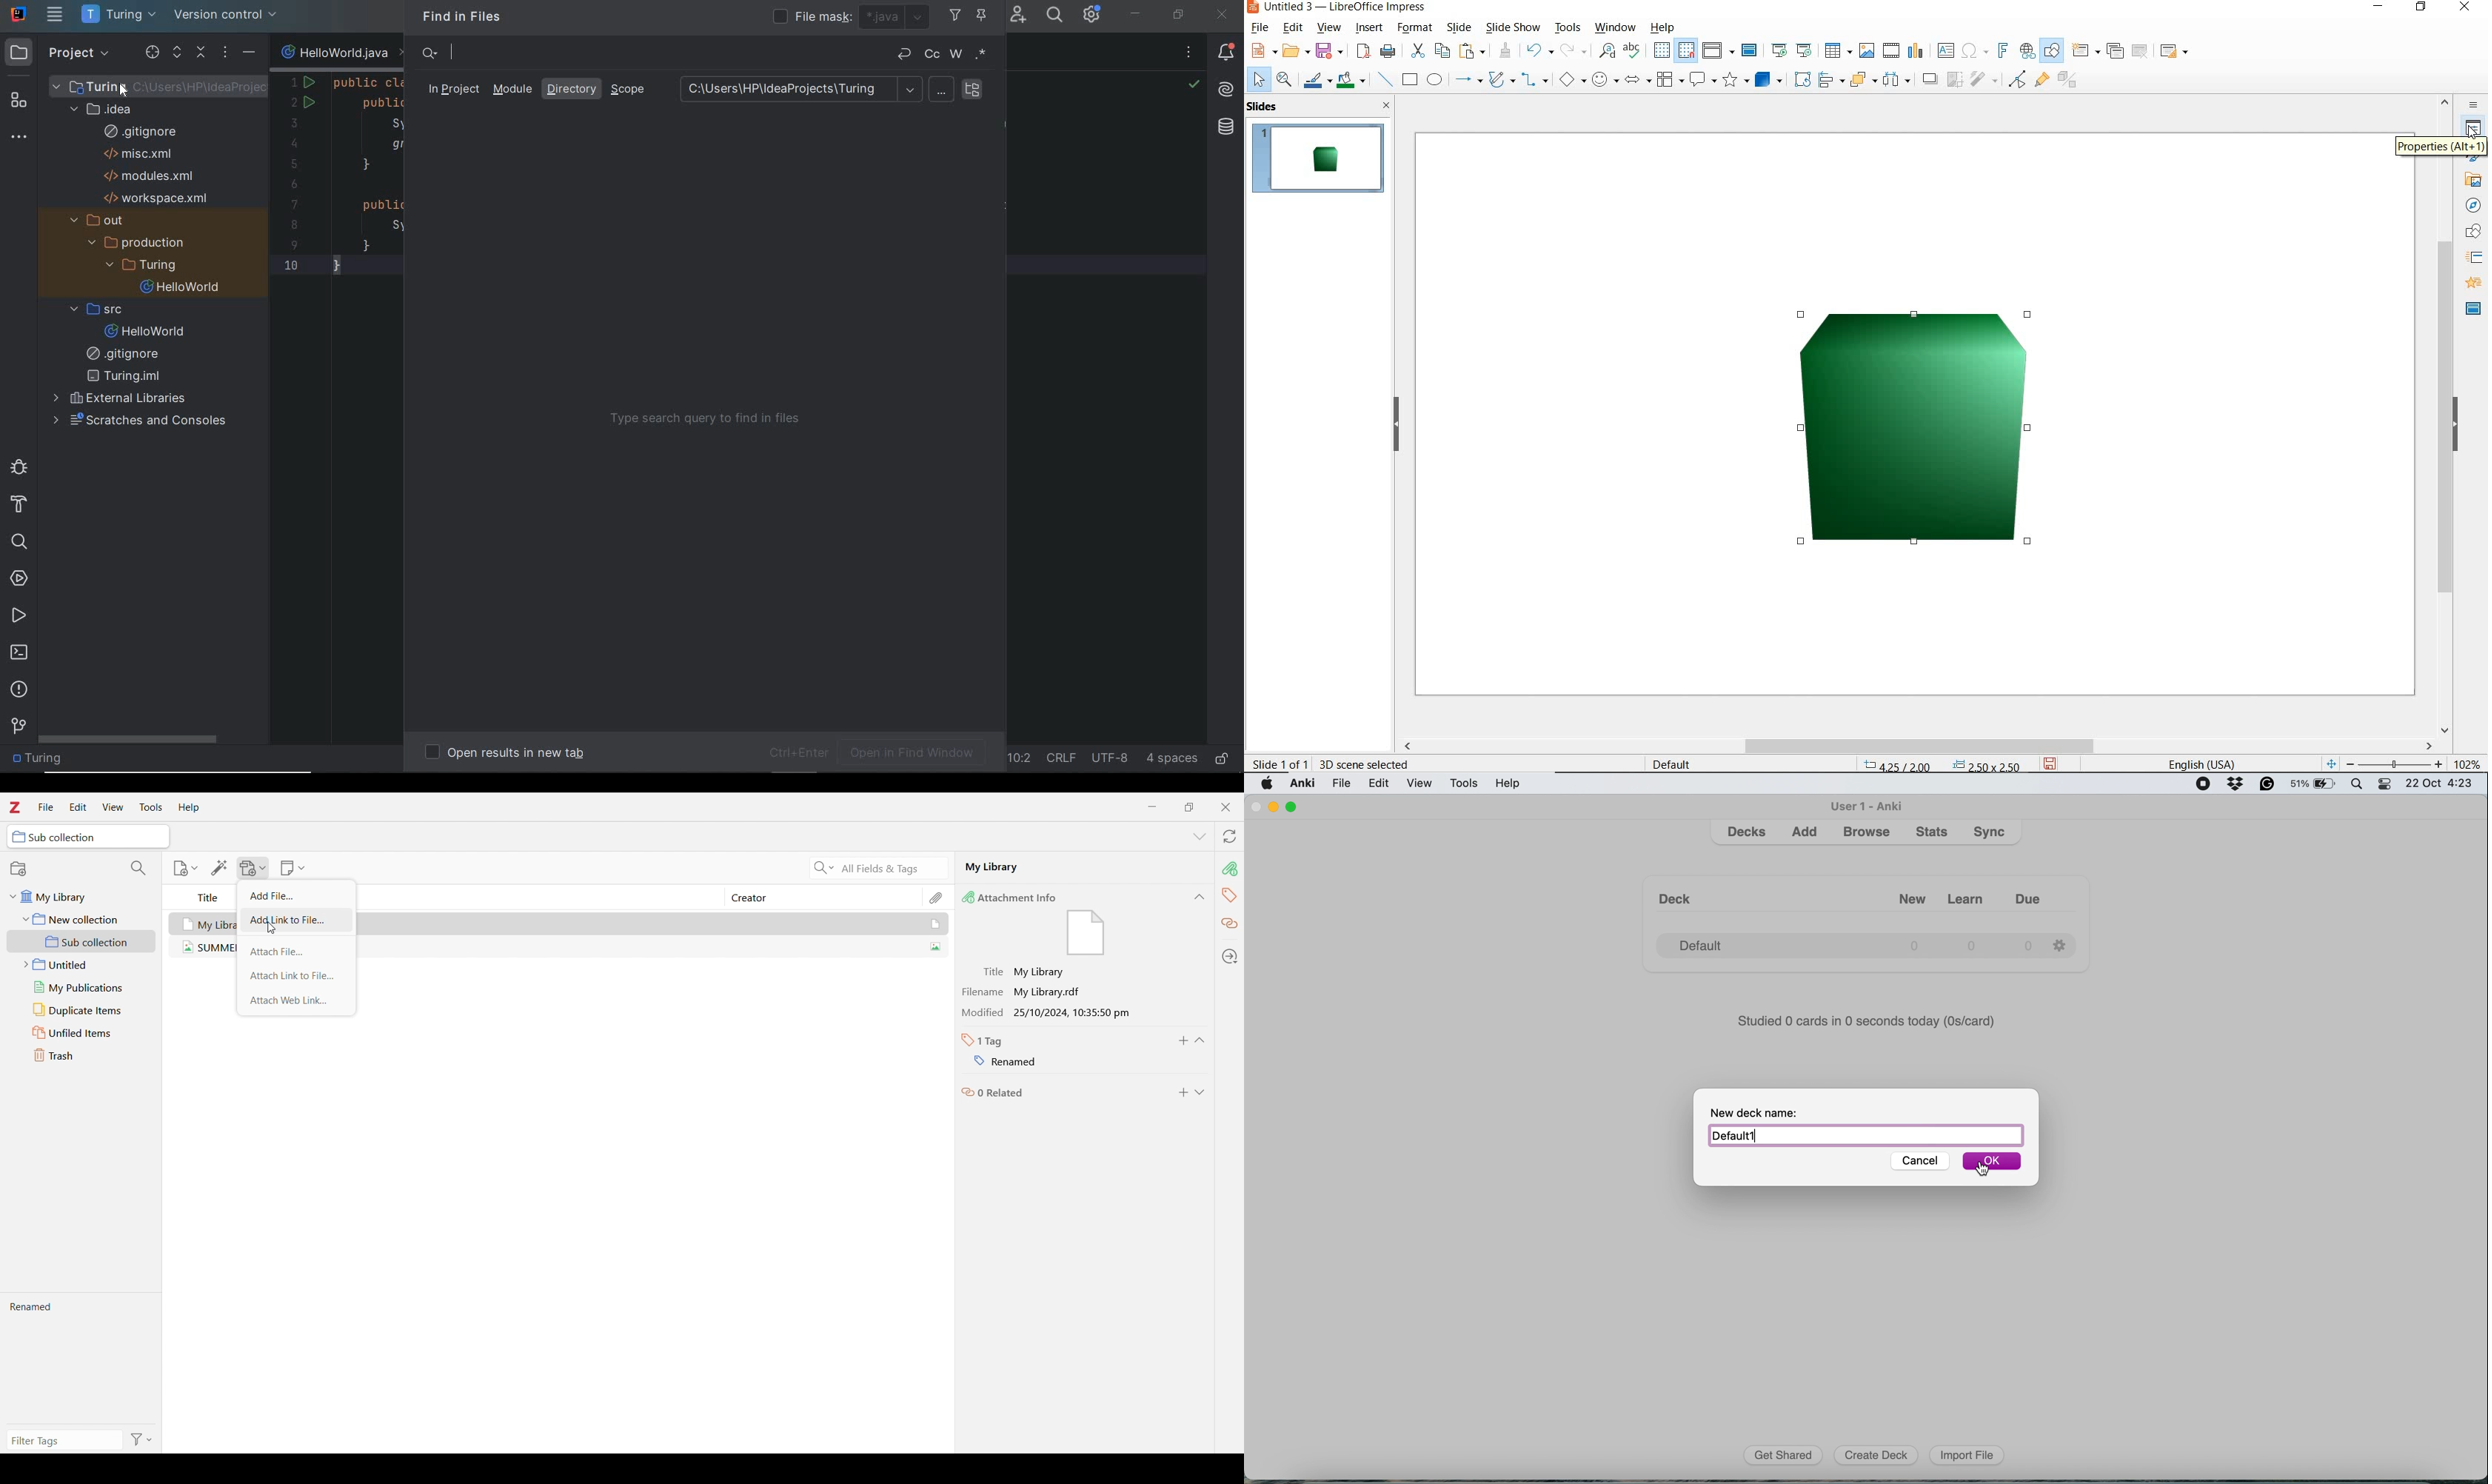 This screenshot has width=2492, height=1484. What do you see at coordinates (1944, 763) in the screenshot?
I see `POSITION AND SIZE` at bounding box center [1944, 763].